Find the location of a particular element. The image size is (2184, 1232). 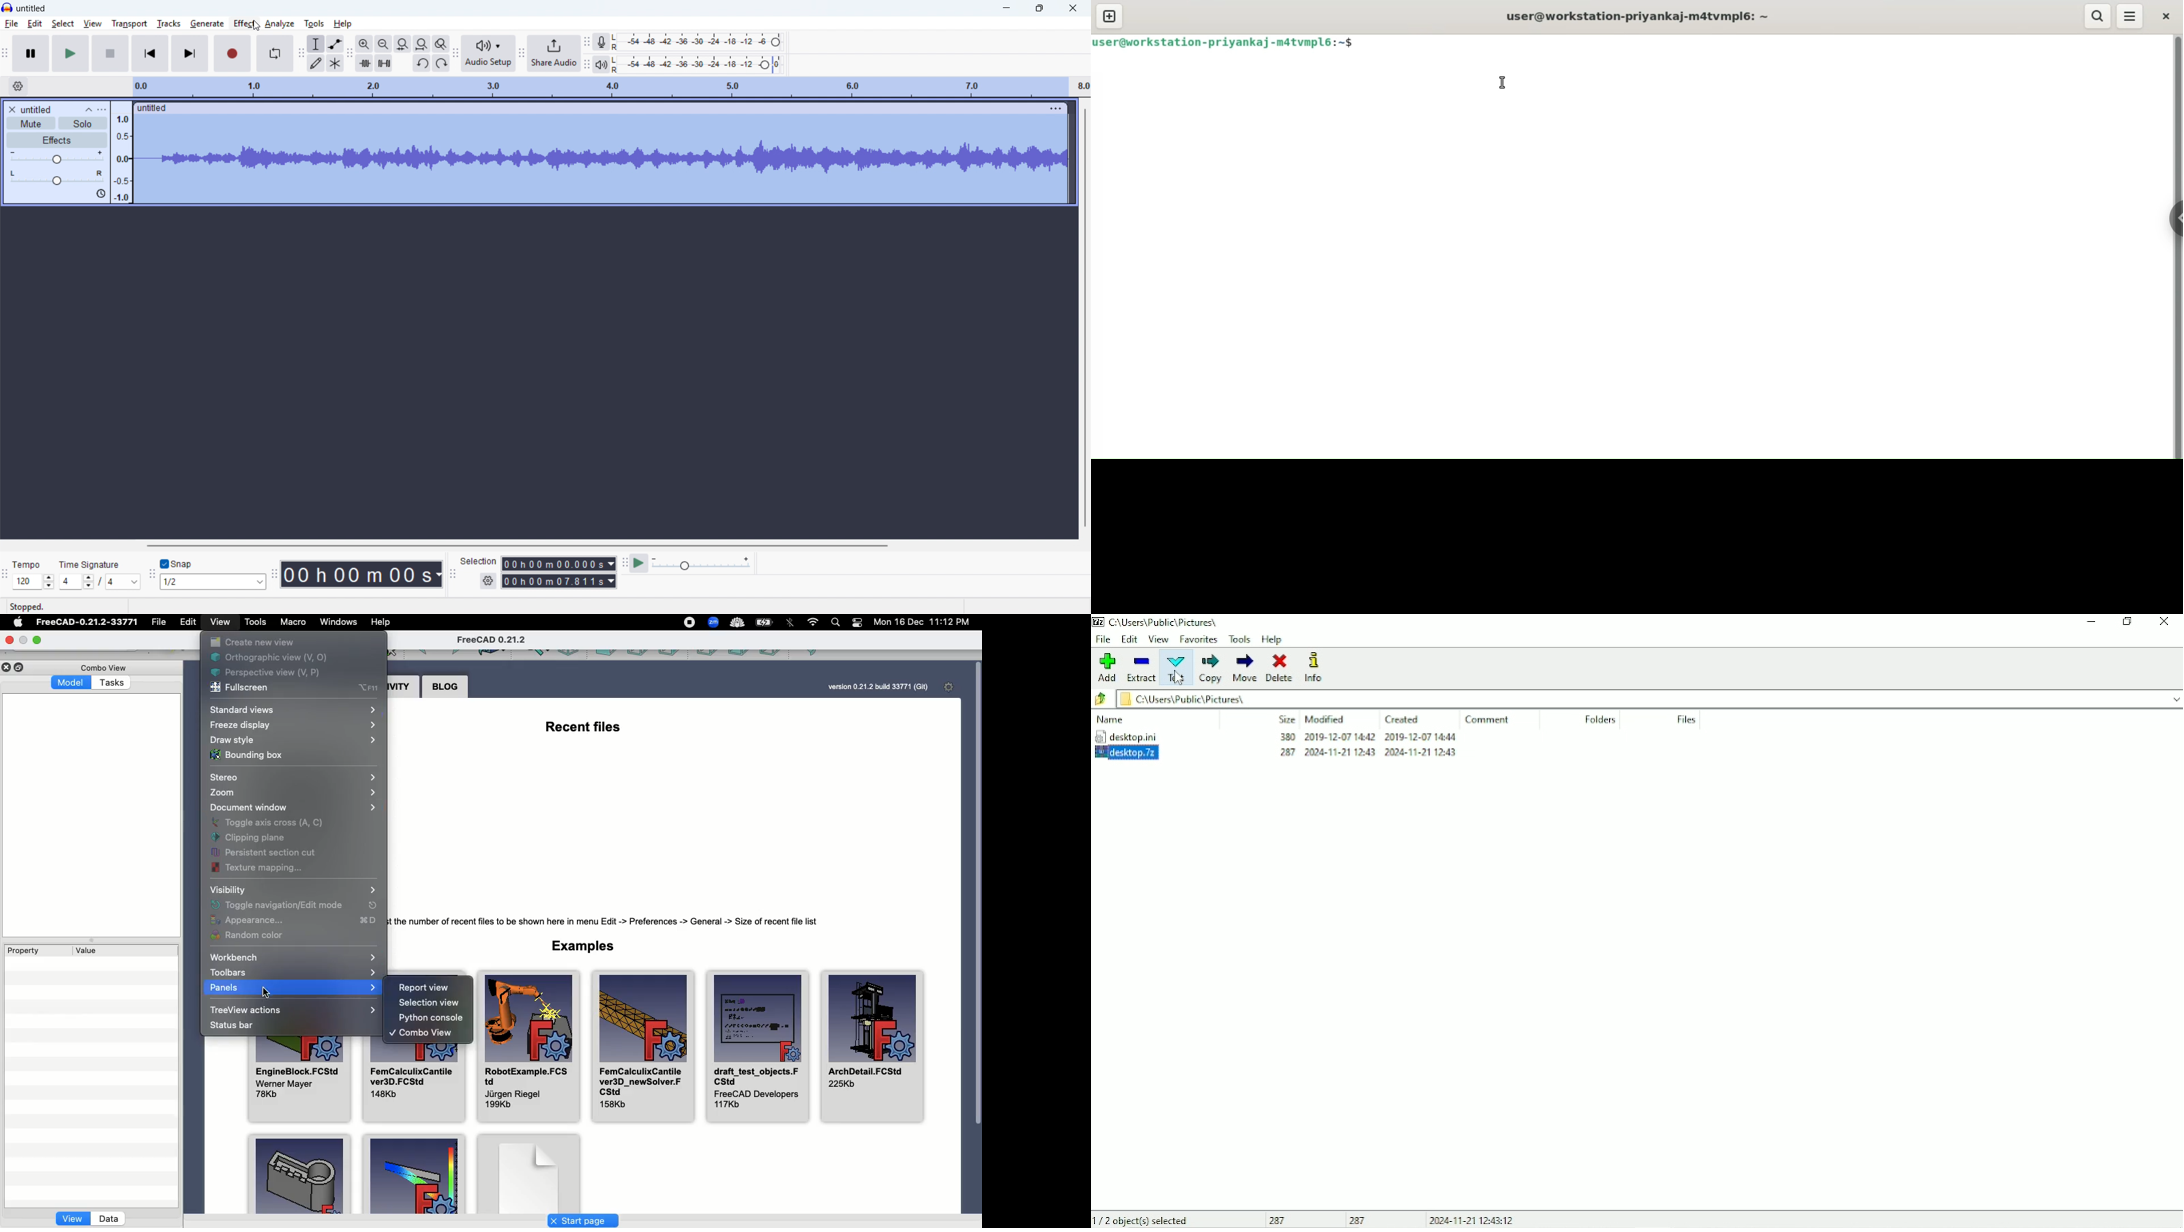

Blog is located at coordinates (445, 686).